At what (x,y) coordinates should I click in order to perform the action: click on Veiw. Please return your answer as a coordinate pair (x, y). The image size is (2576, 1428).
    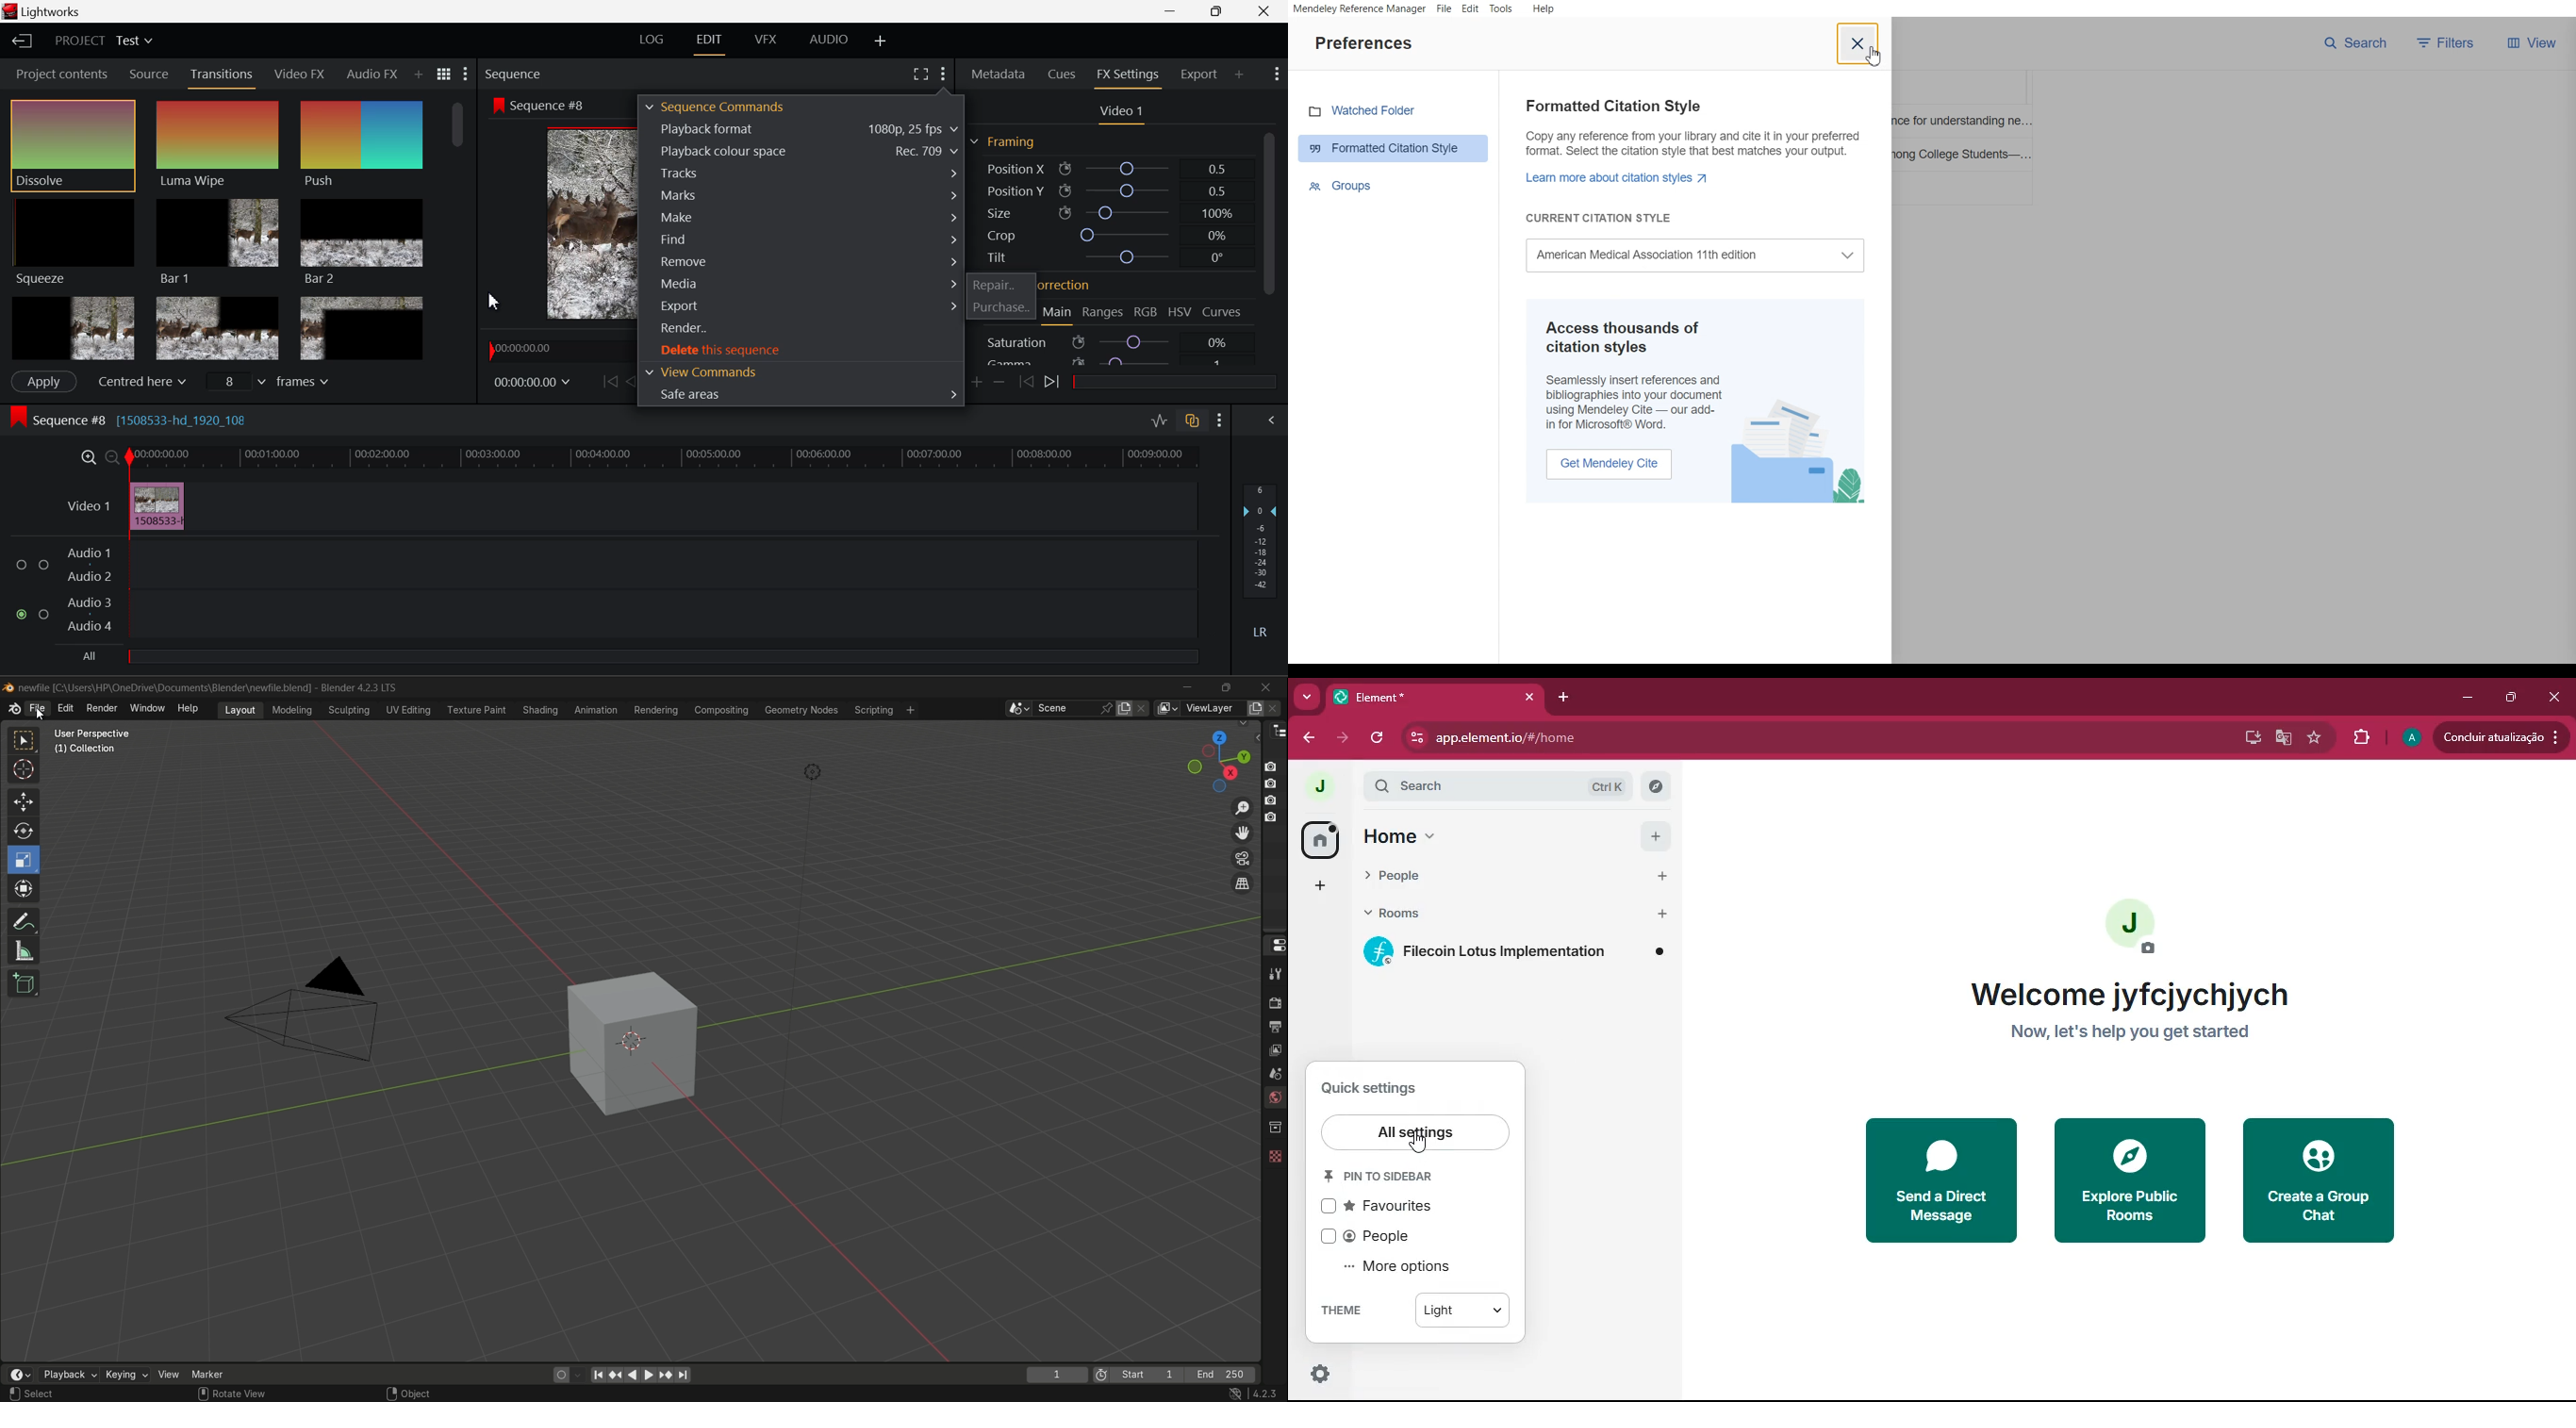
    Looking at the image, I should click on (2531, 43).